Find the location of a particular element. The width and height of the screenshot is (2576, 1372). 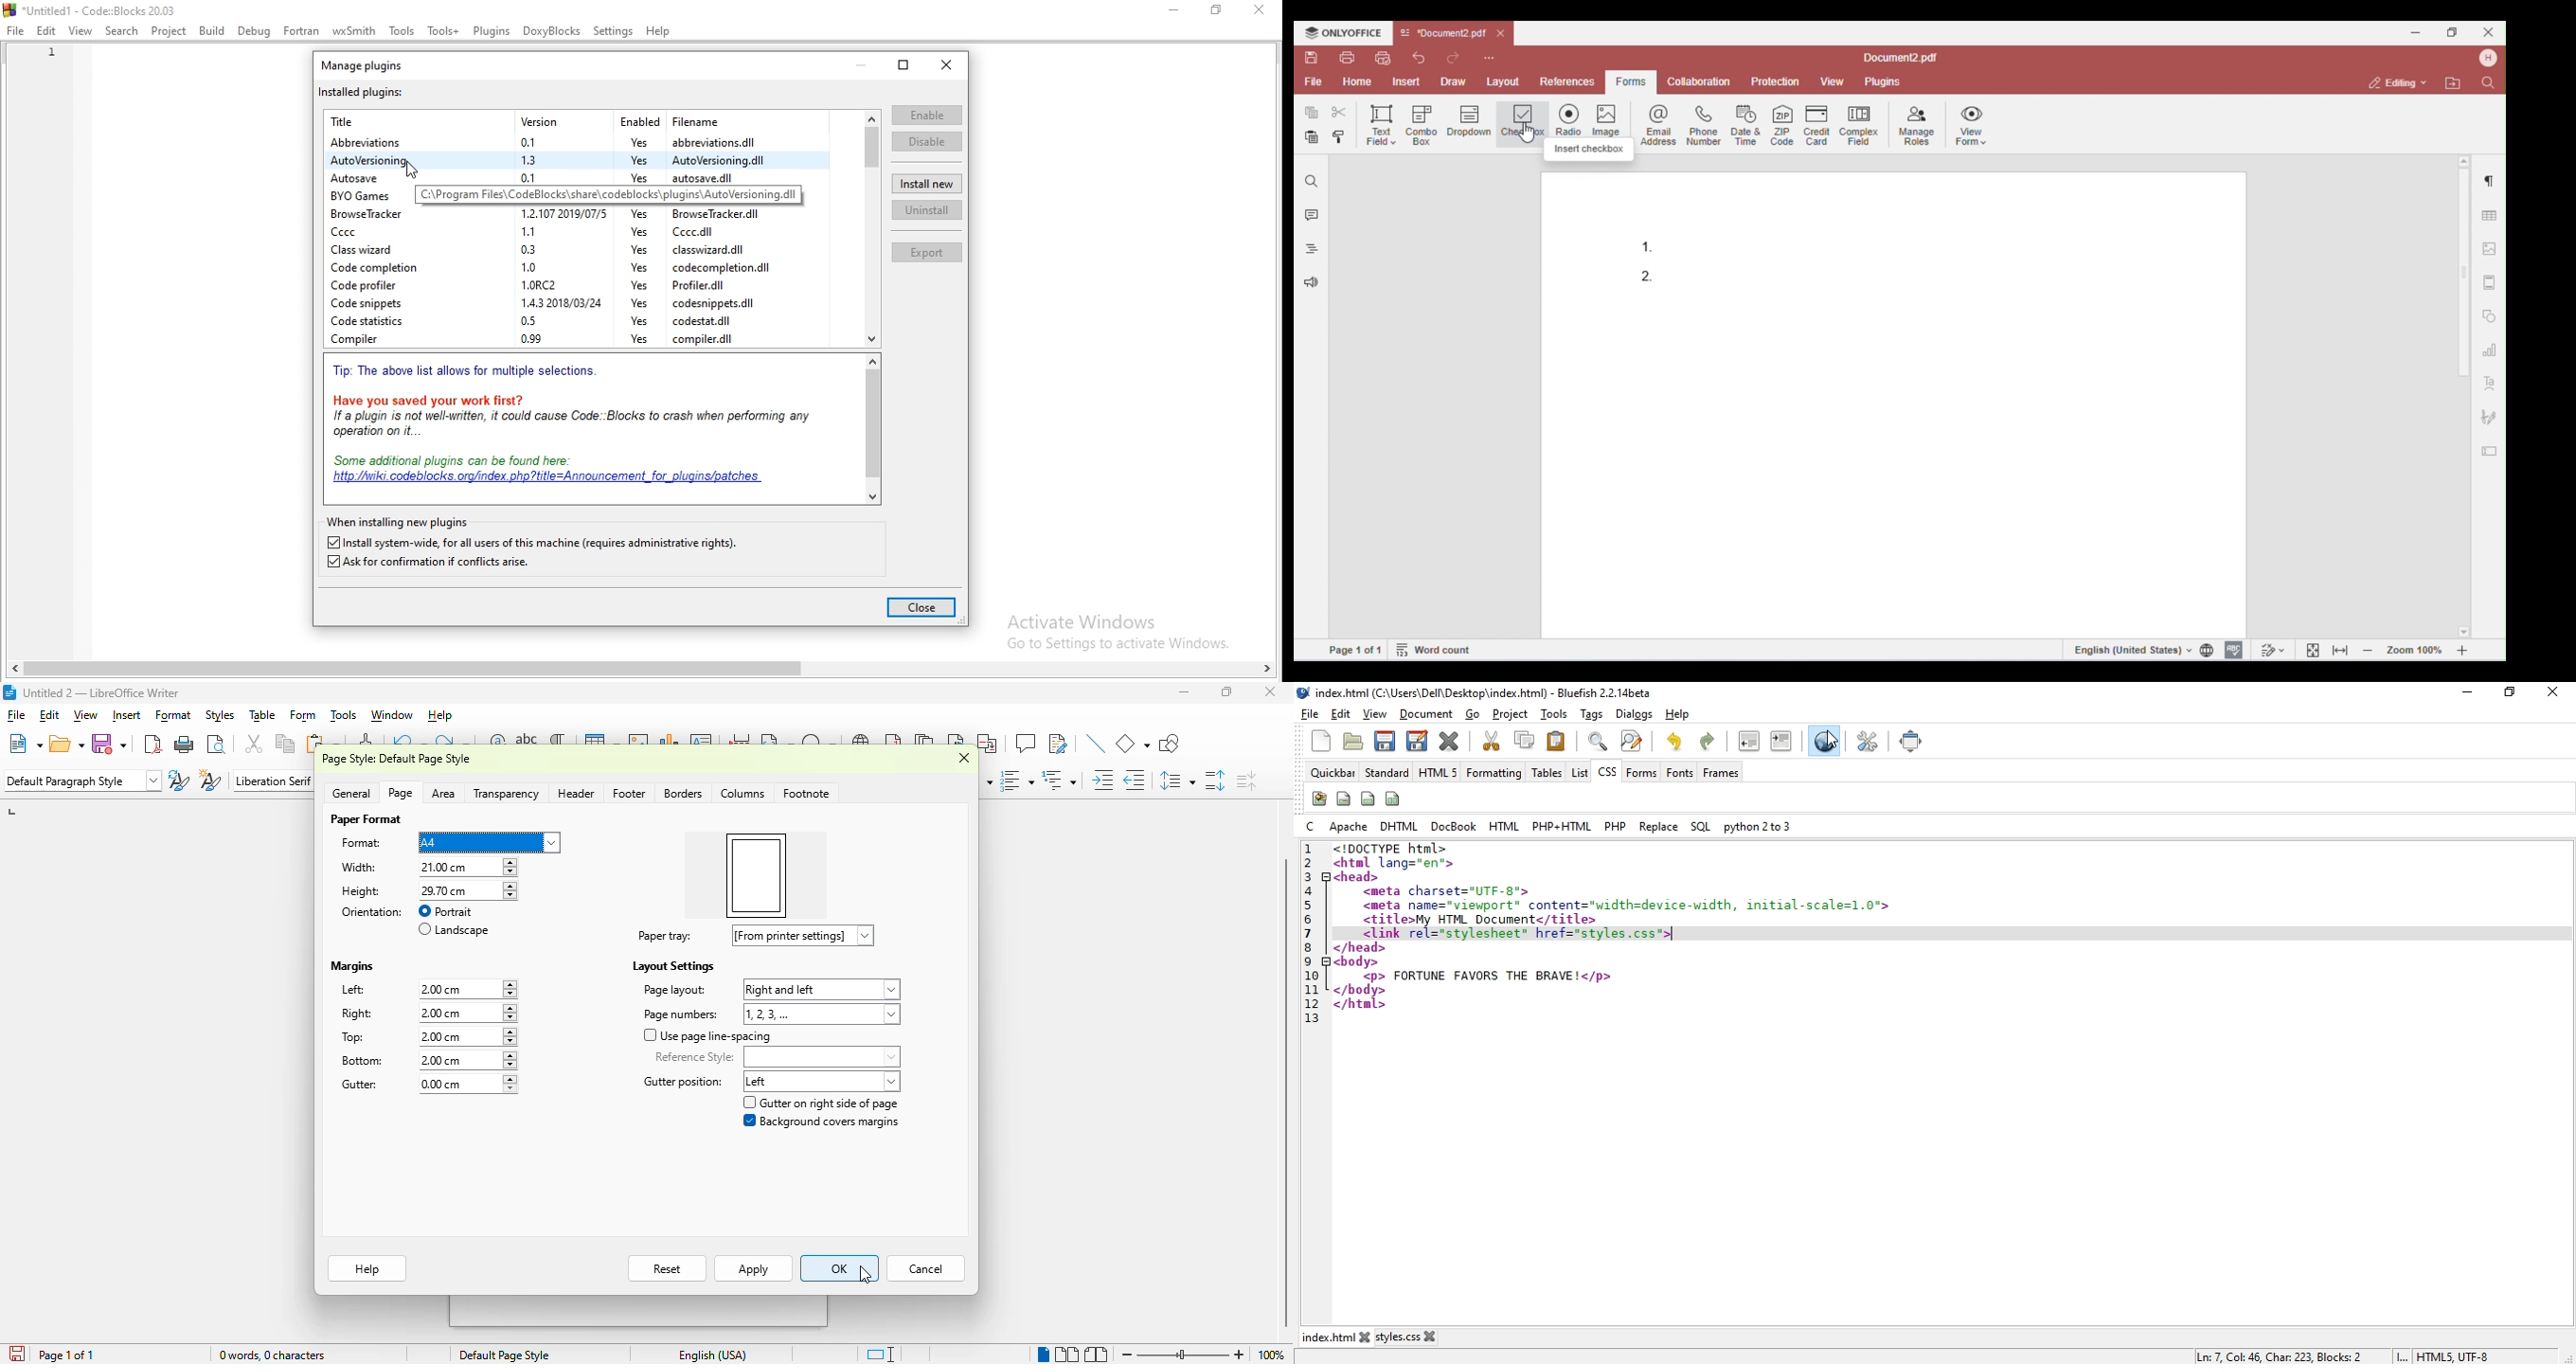

</body> is located at coordinates (1360, 990).